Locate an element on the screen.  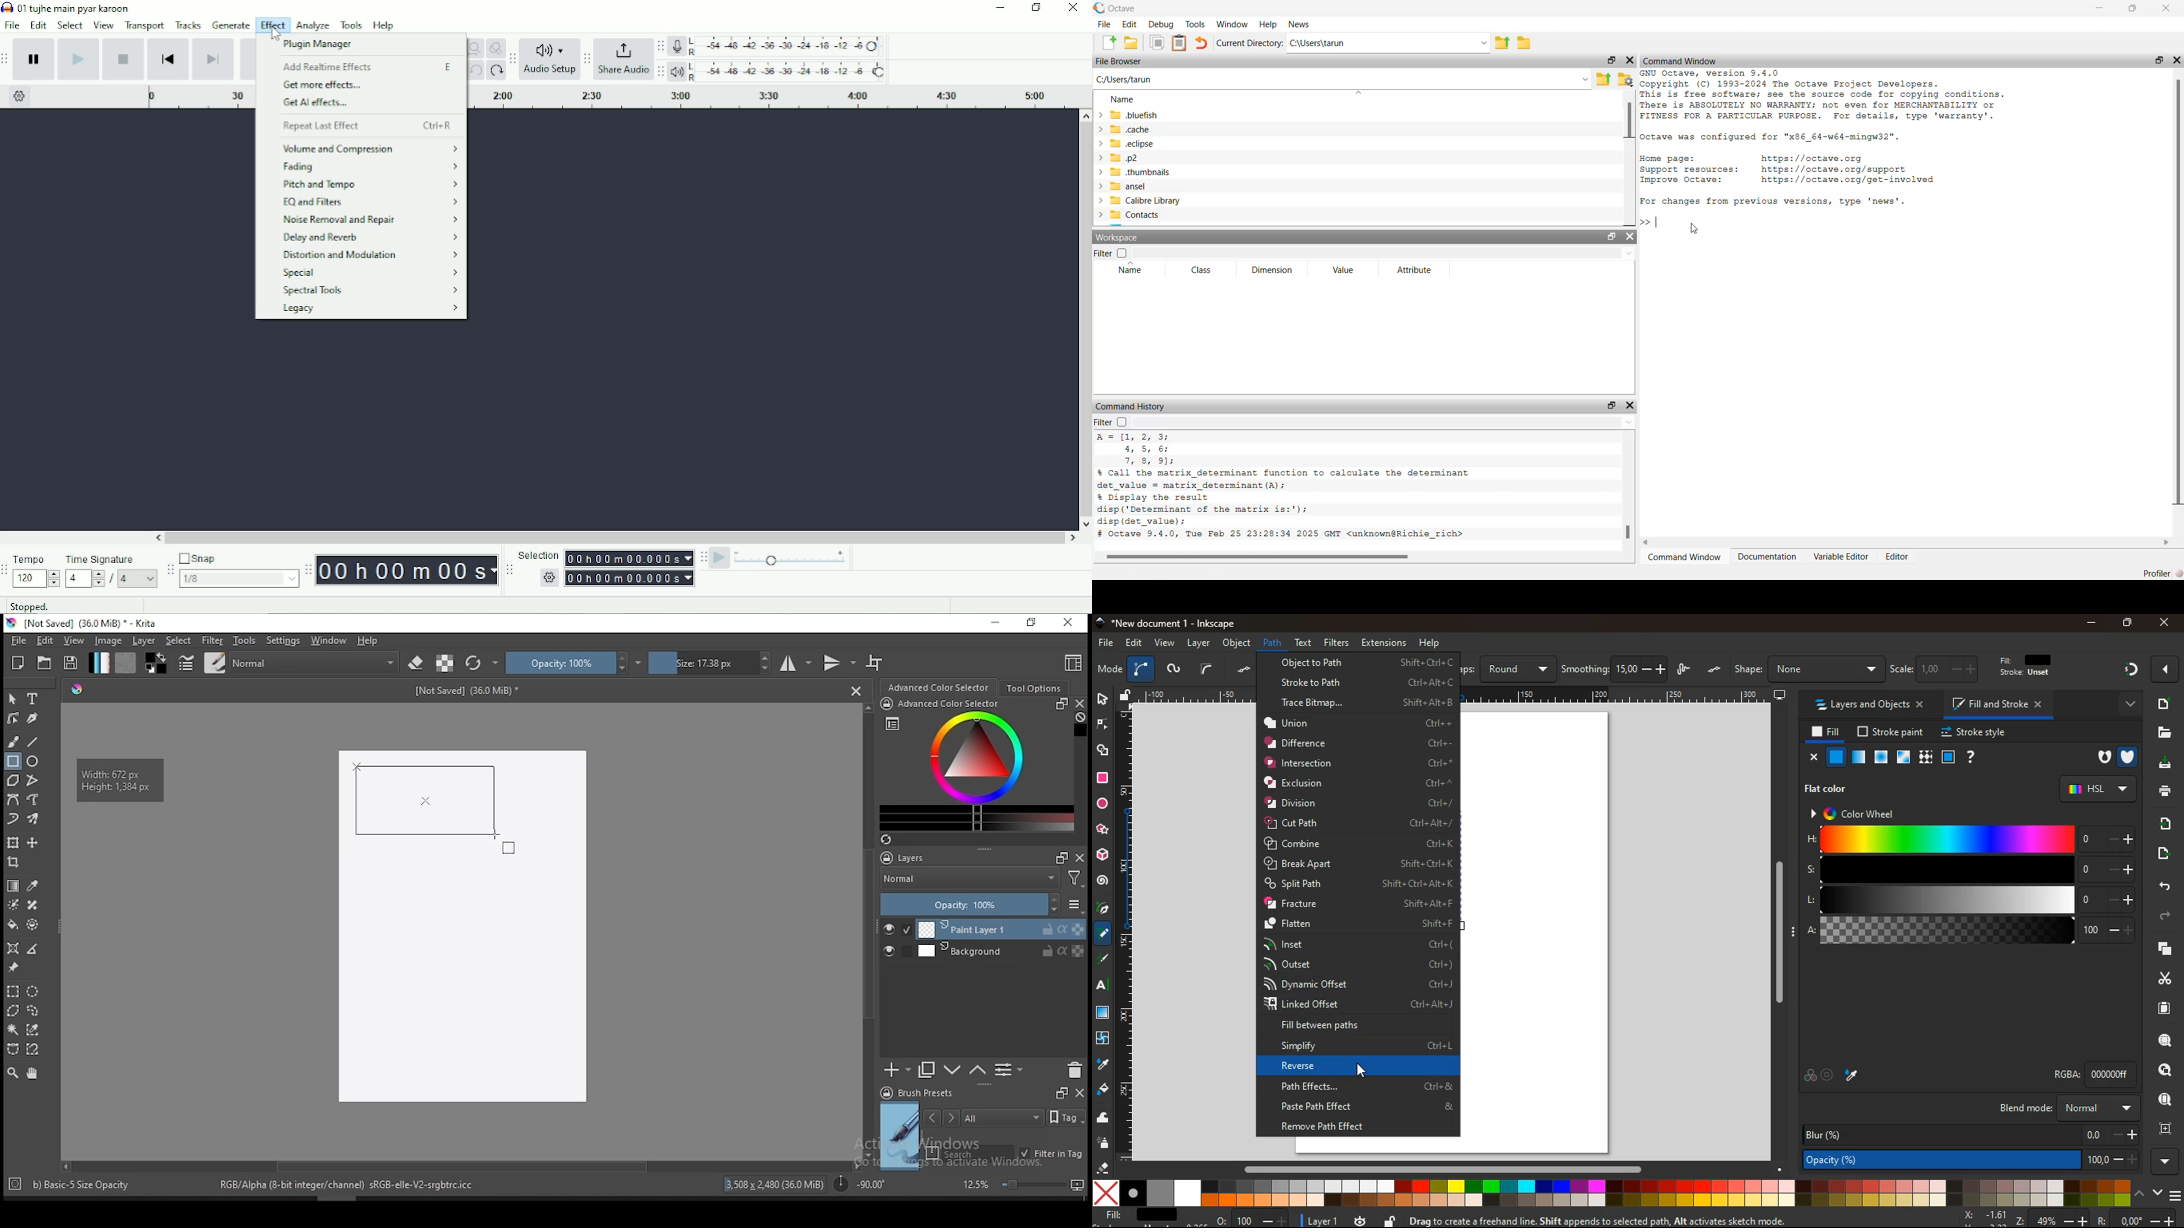
advanced color selector is located at coordinates (974, 764).